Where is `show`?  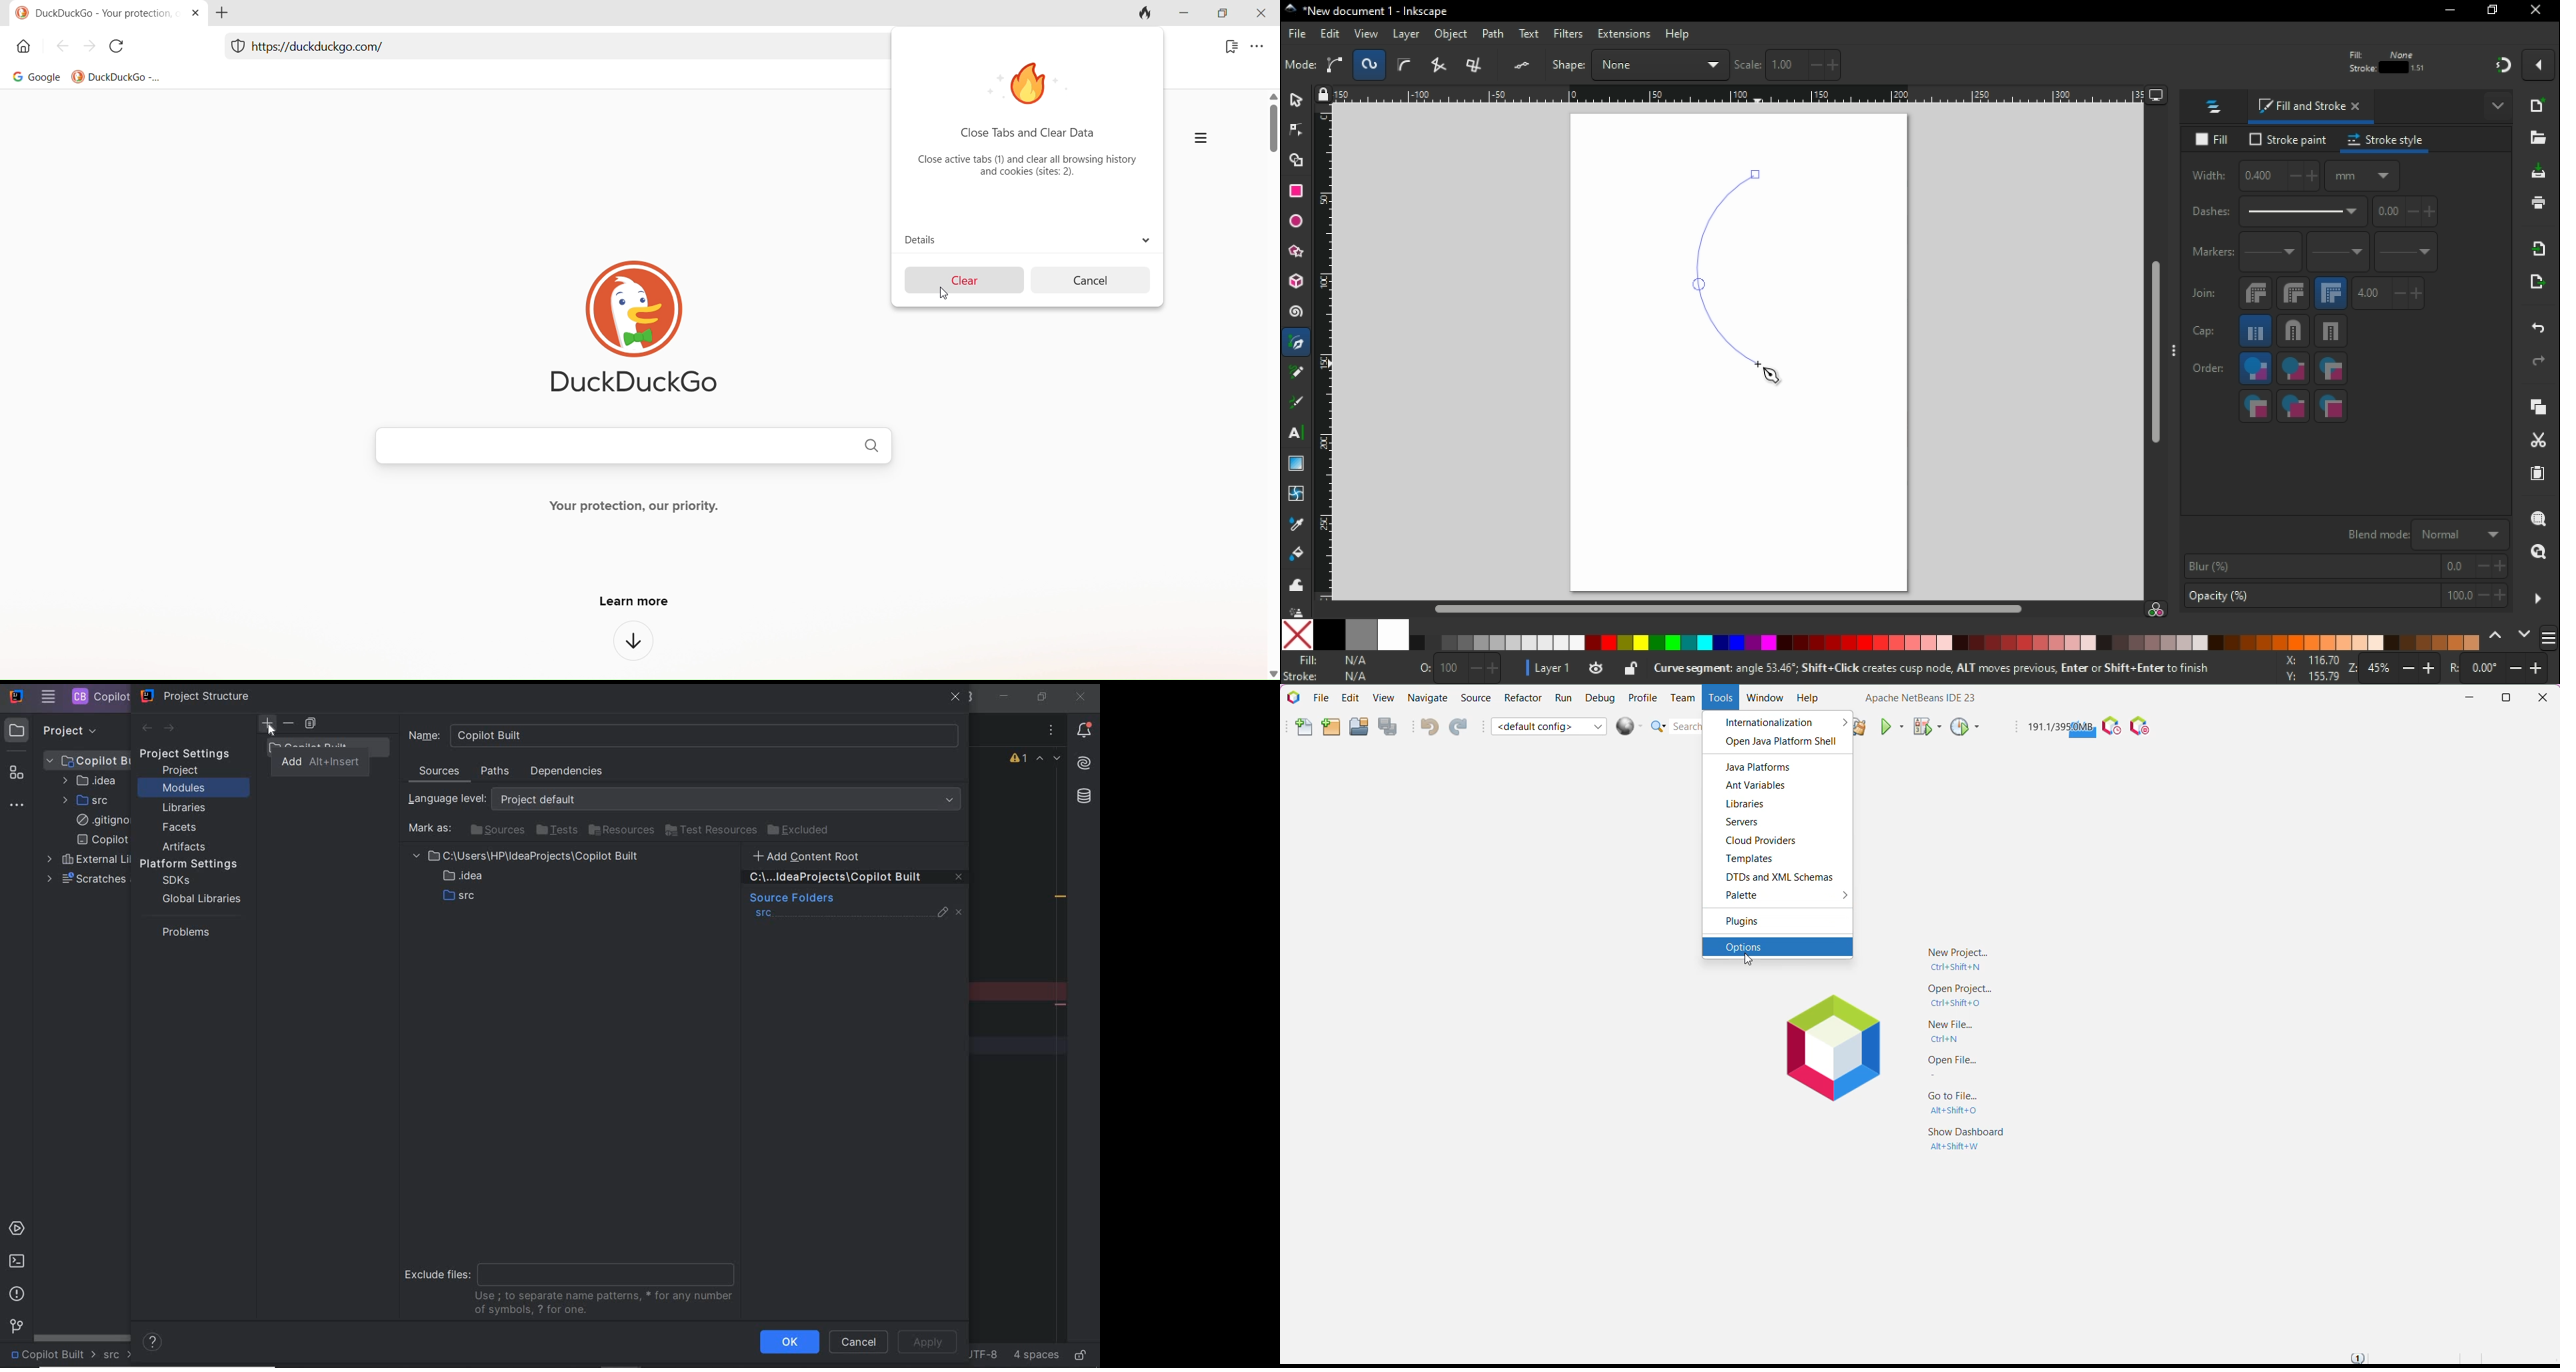 show is located at coordinates (2498, 108).